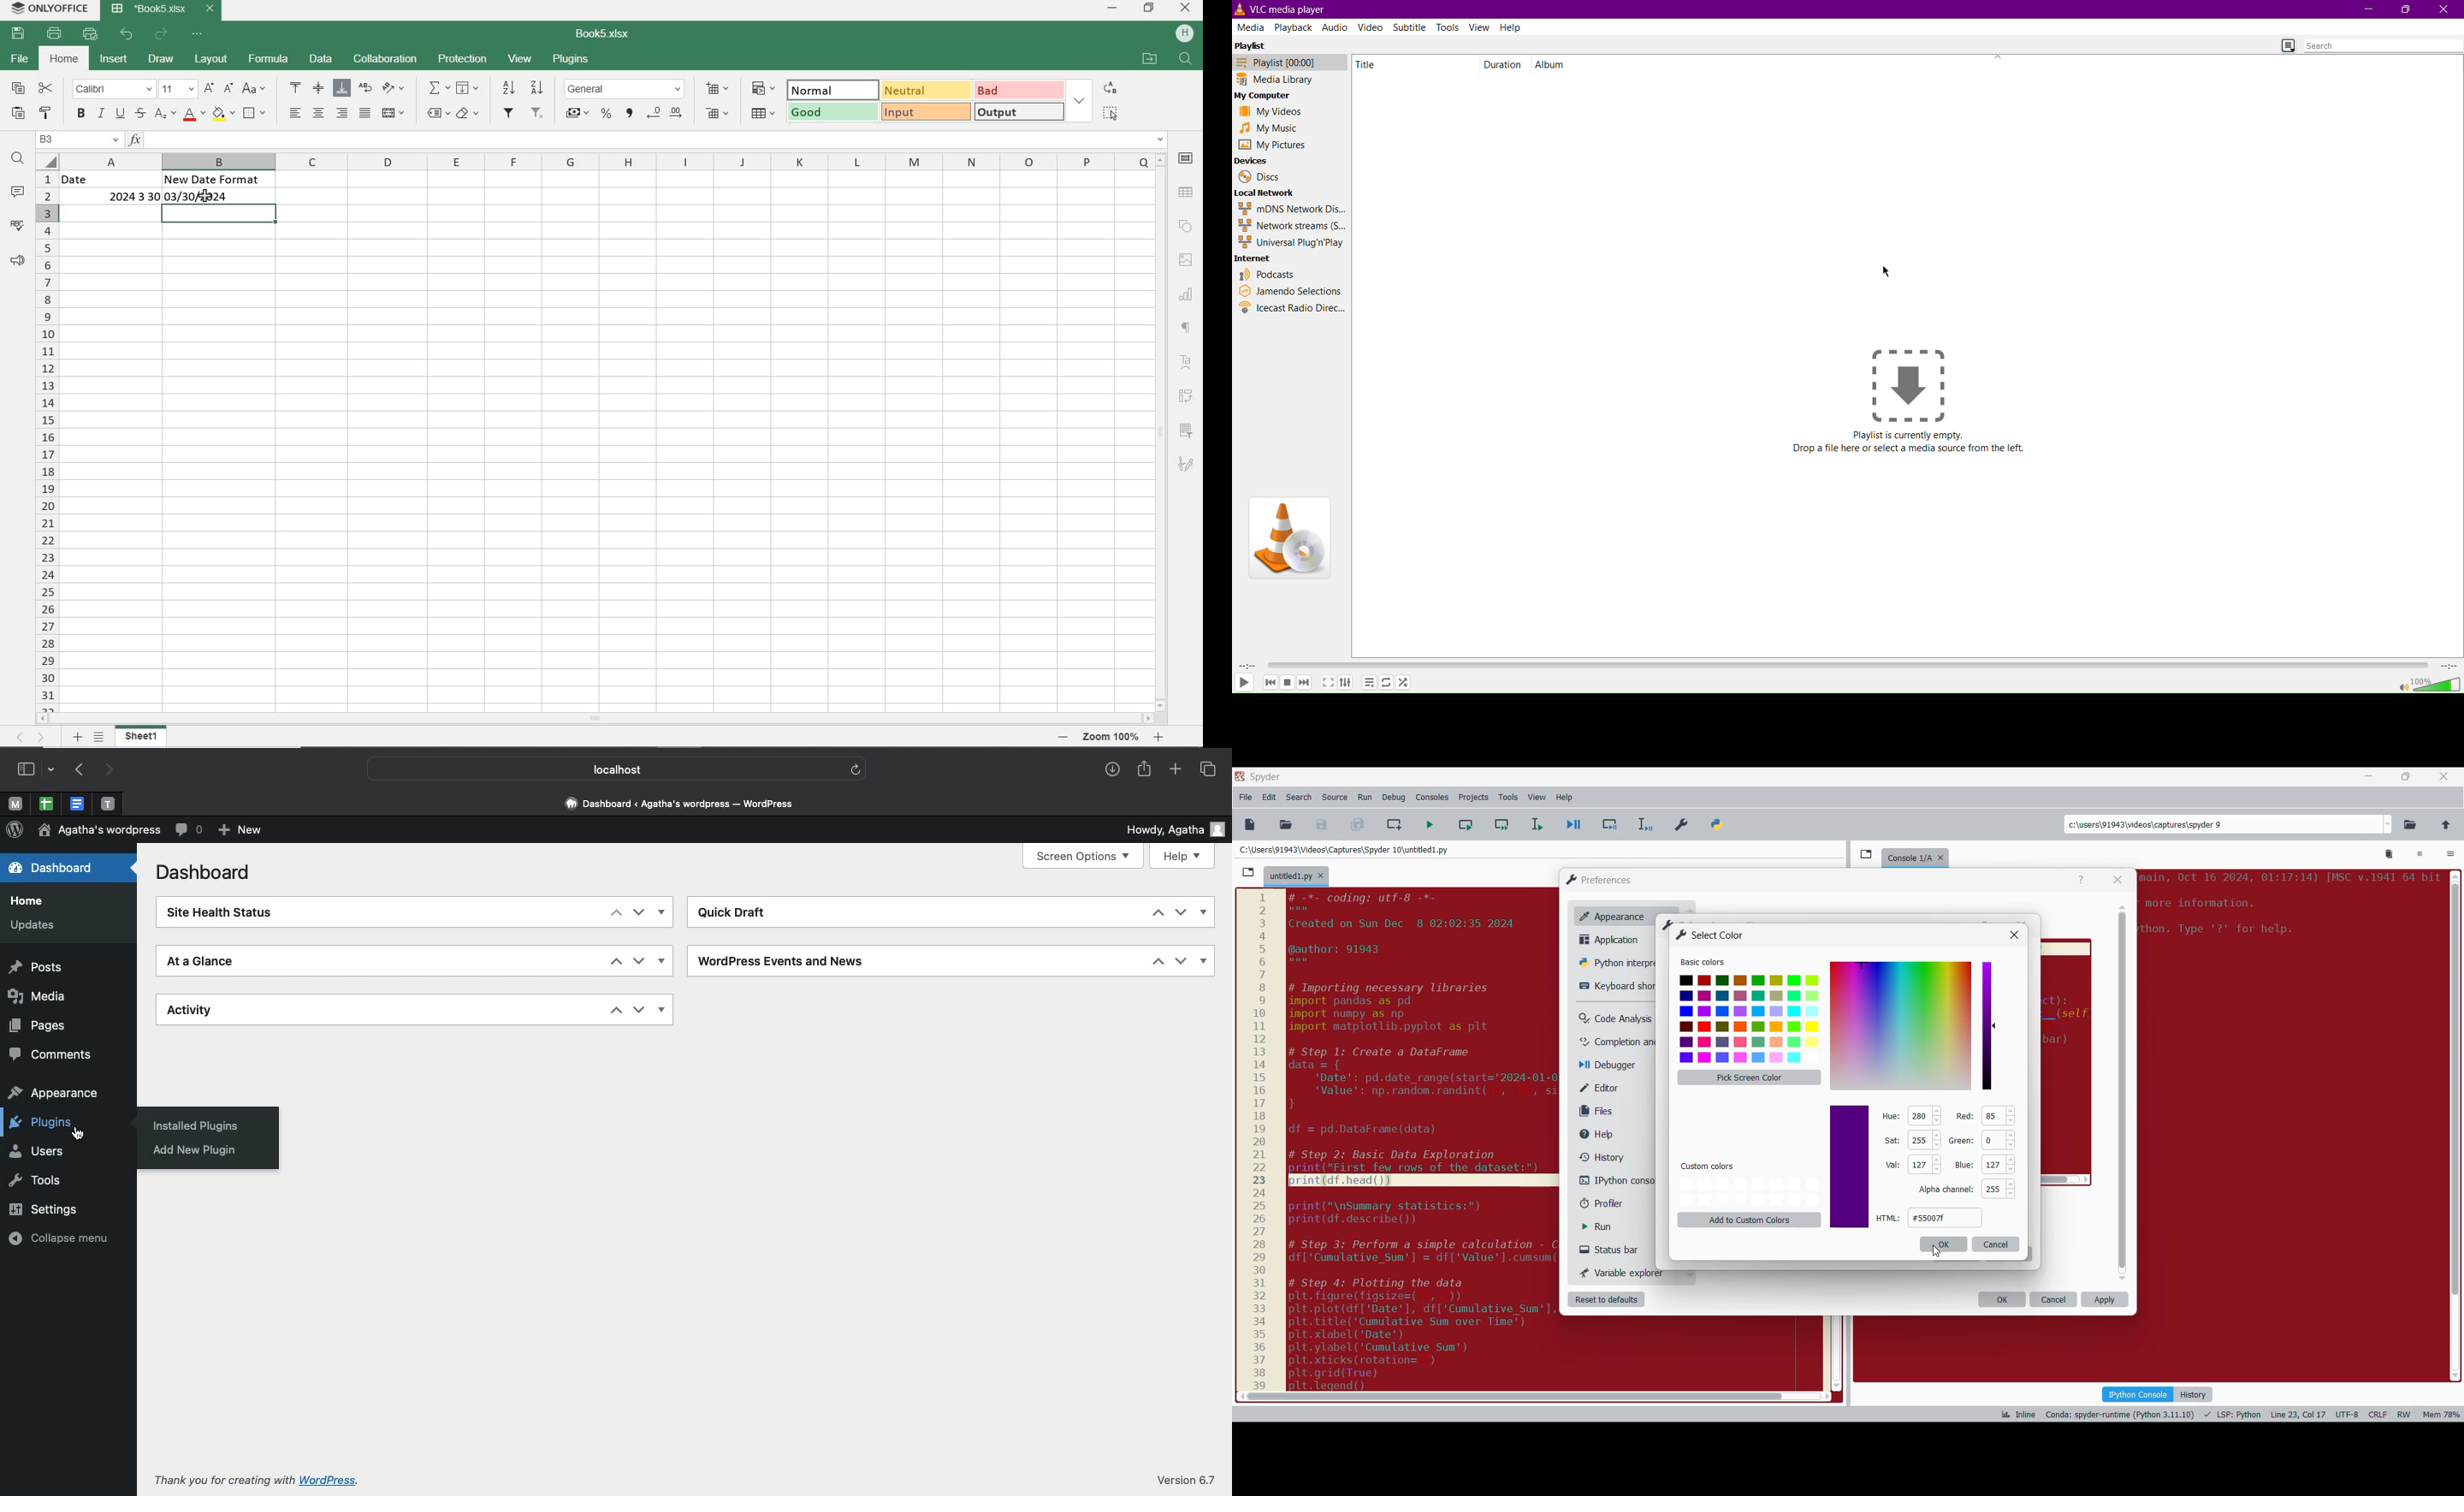 The image size is (2464, 1512). I want to click on SHAPE, so click(1186, 227).